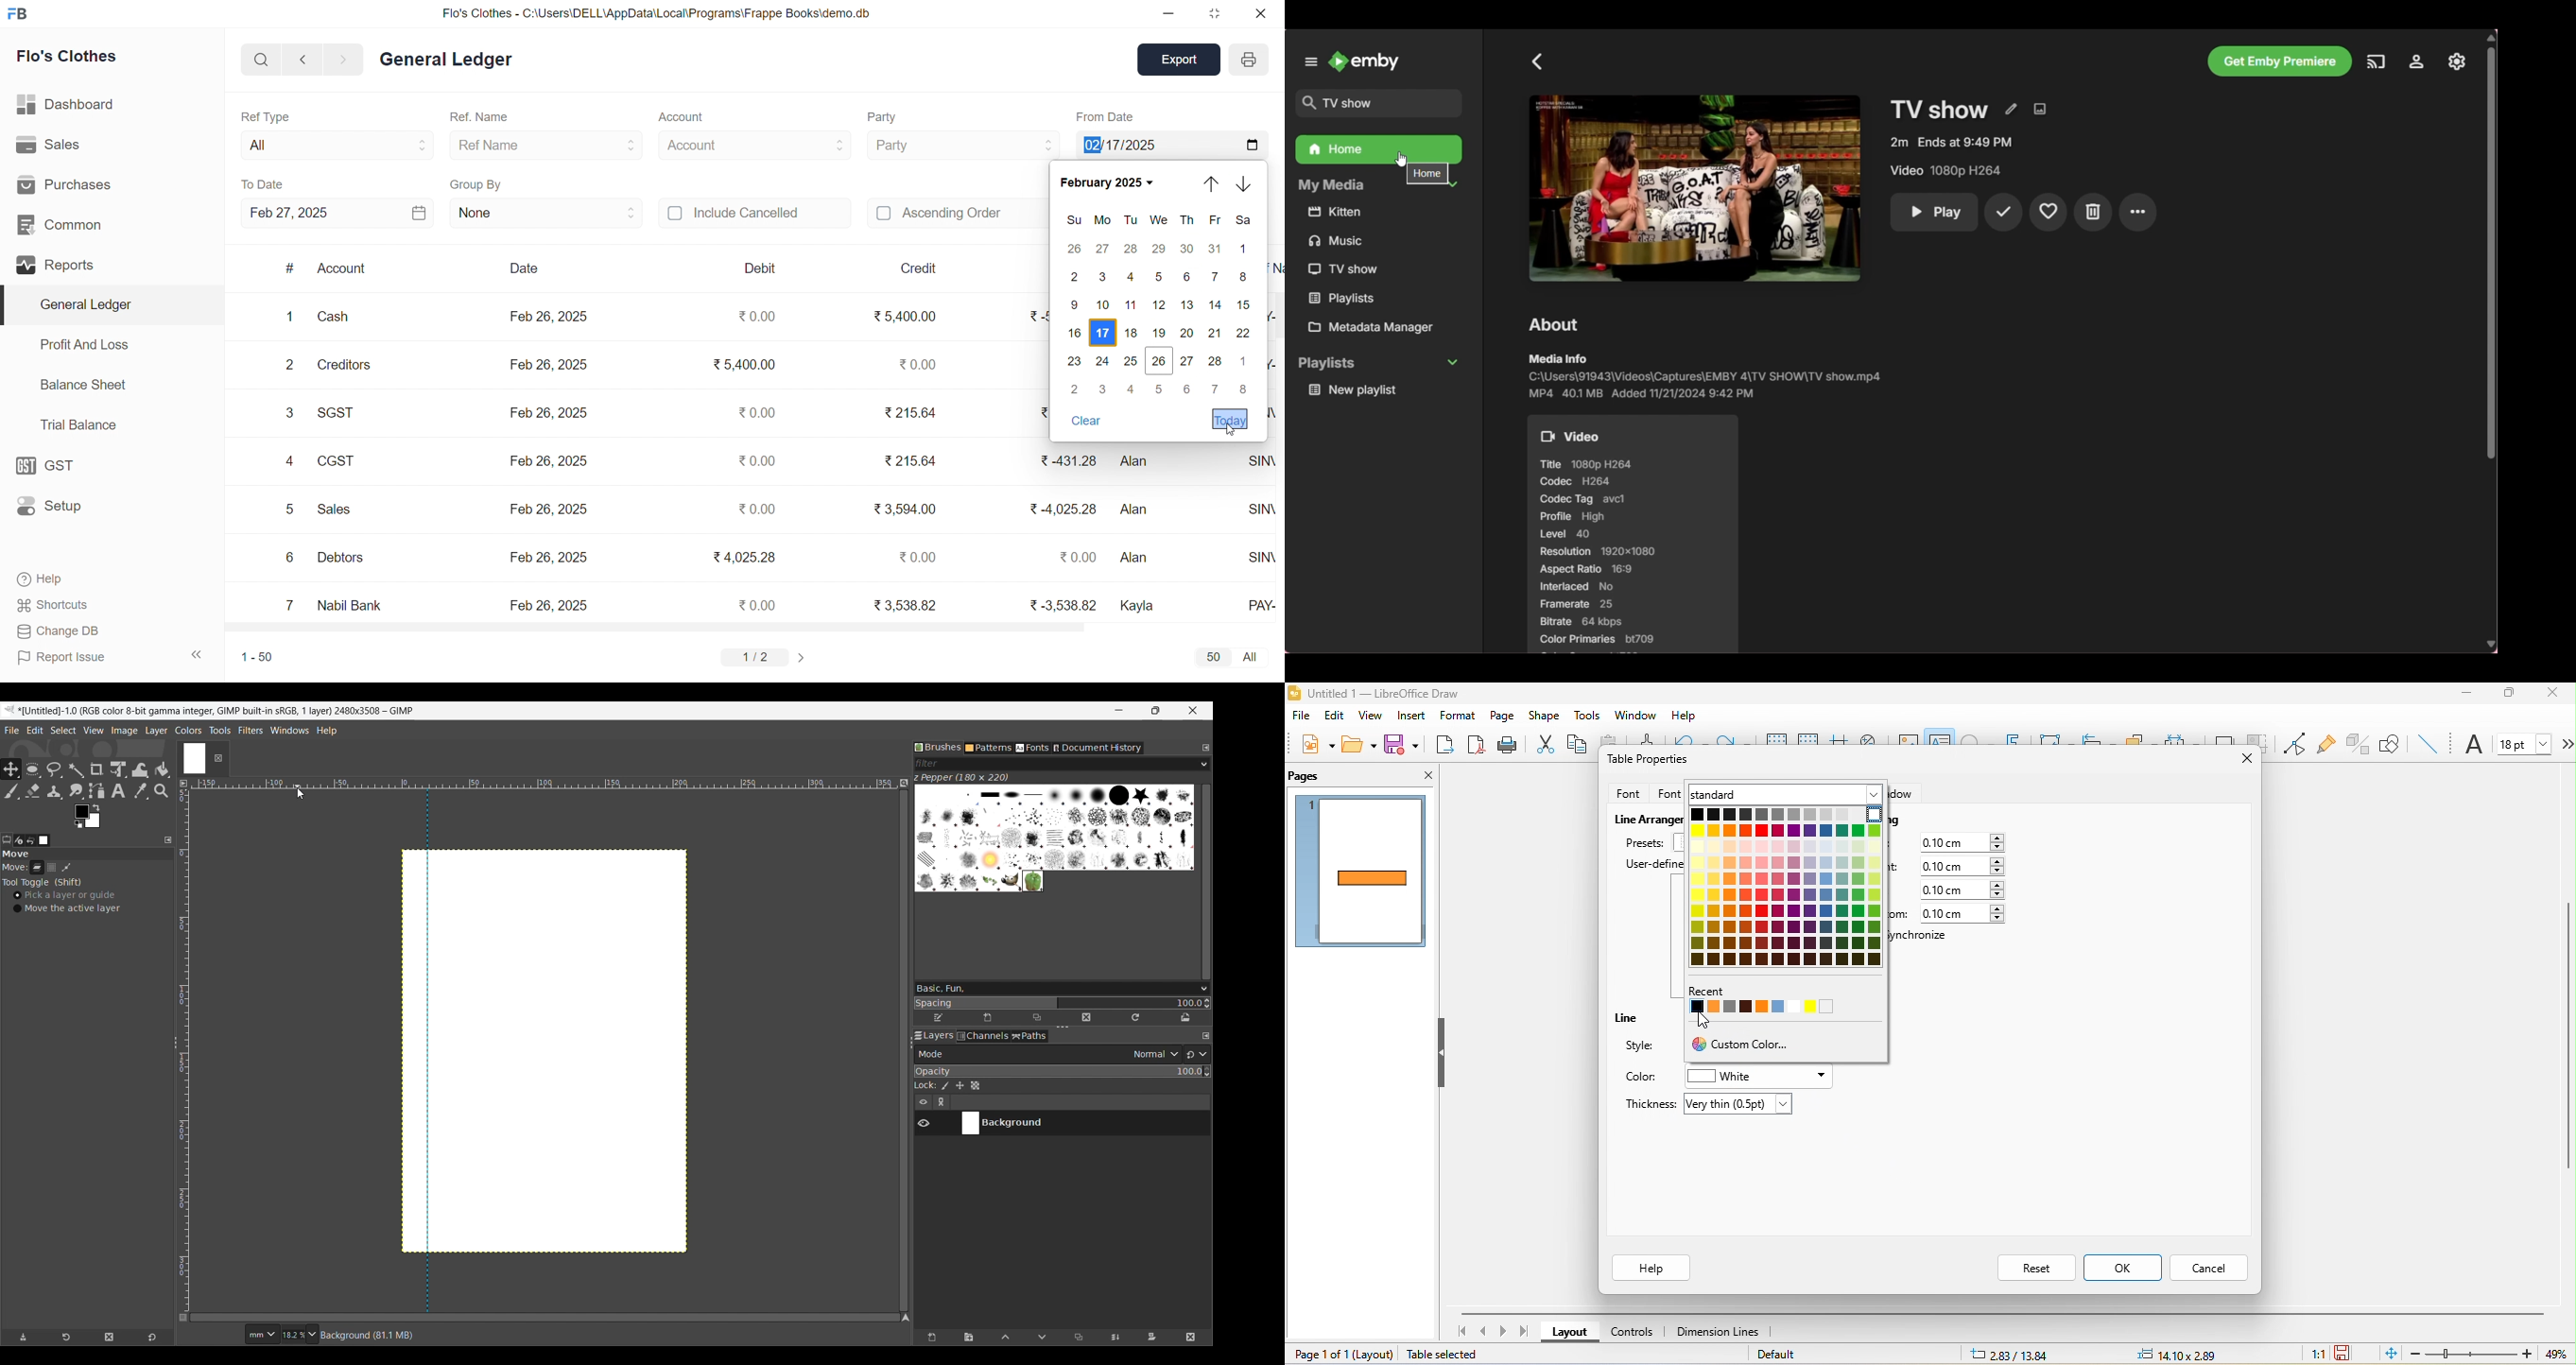 The width and height of the screenshot is (2576, 1372). What do you see at coordinates (1105, 331) in the screenshot?
I see `17` at bounding box center [1105, 331].